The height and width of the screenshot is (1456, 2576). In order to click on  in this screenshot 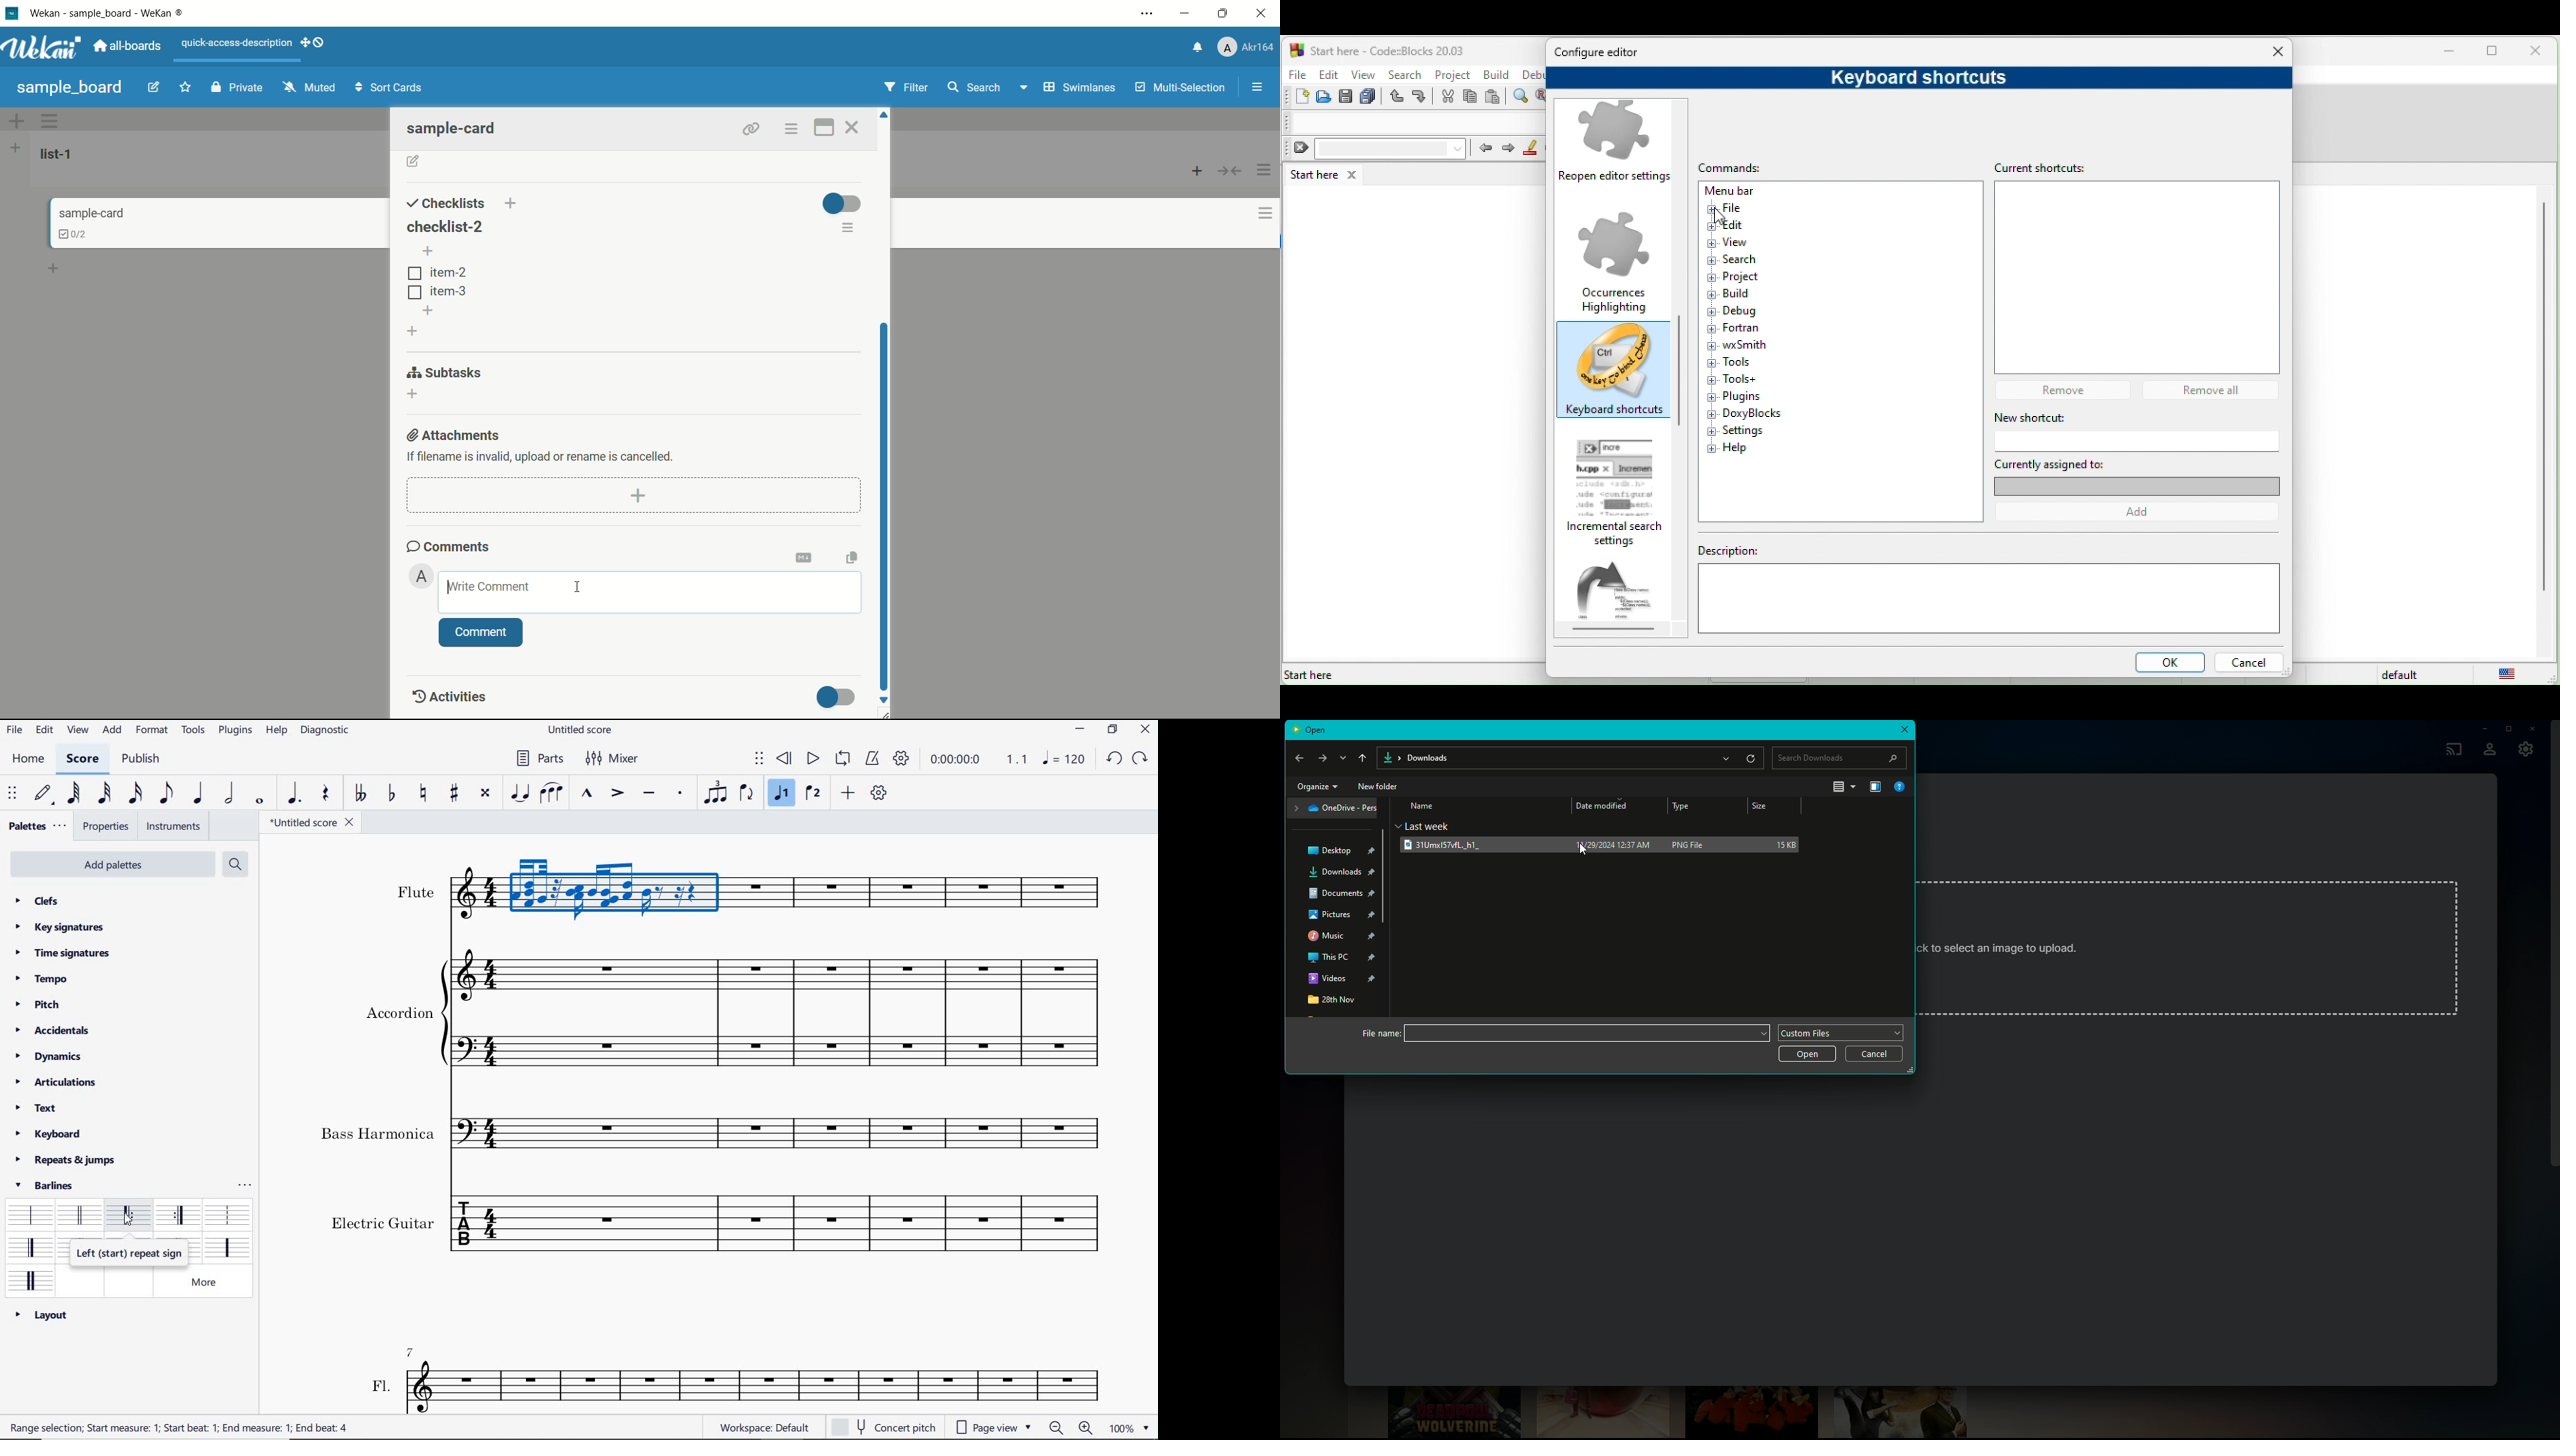, I will do `click(1312, 730)`.